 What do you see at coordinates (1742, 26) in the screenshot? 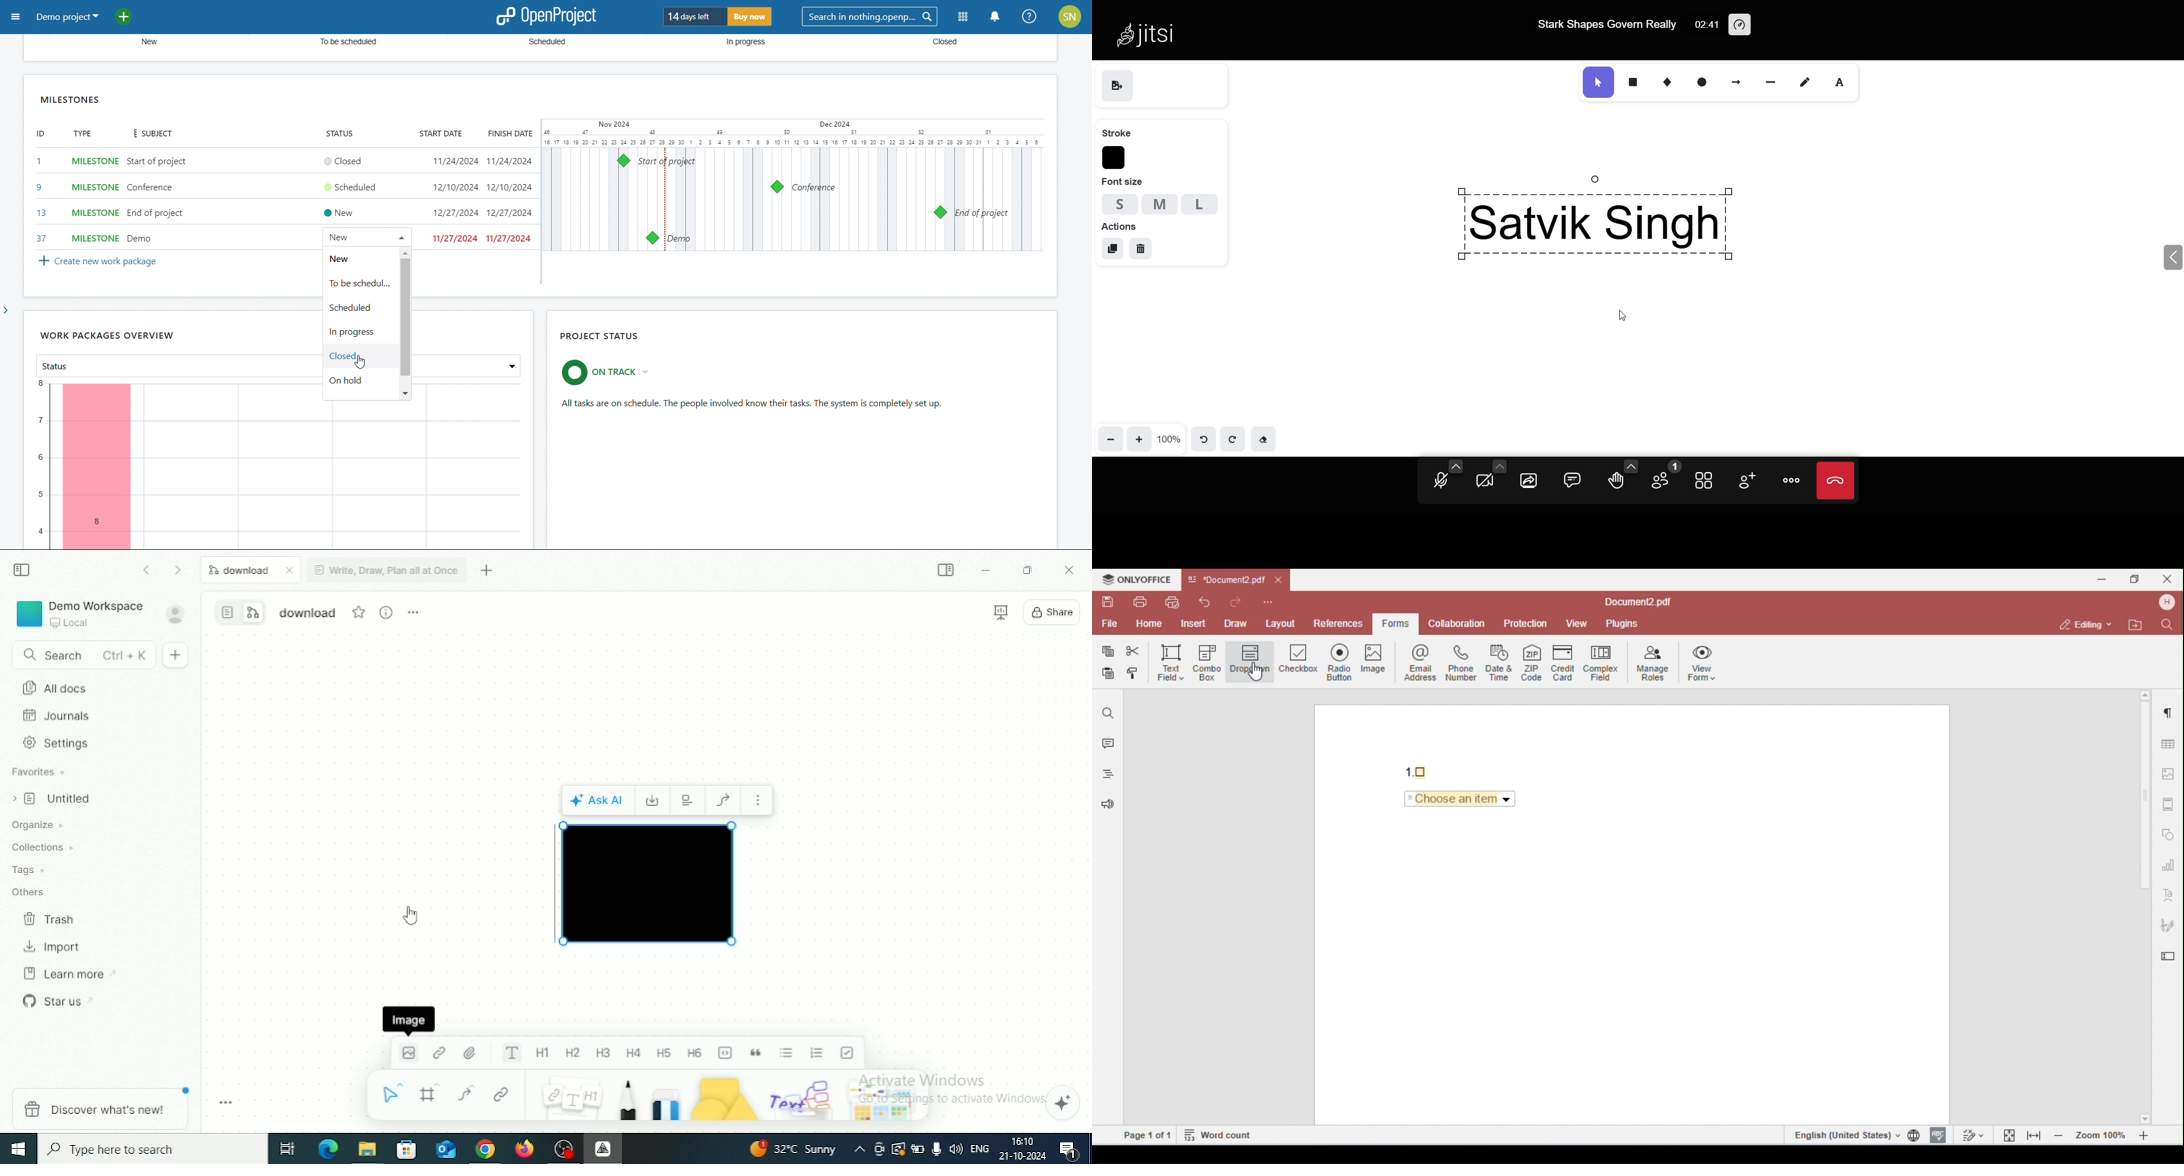
I see `performance setting` at bounding box center [1742, 26].